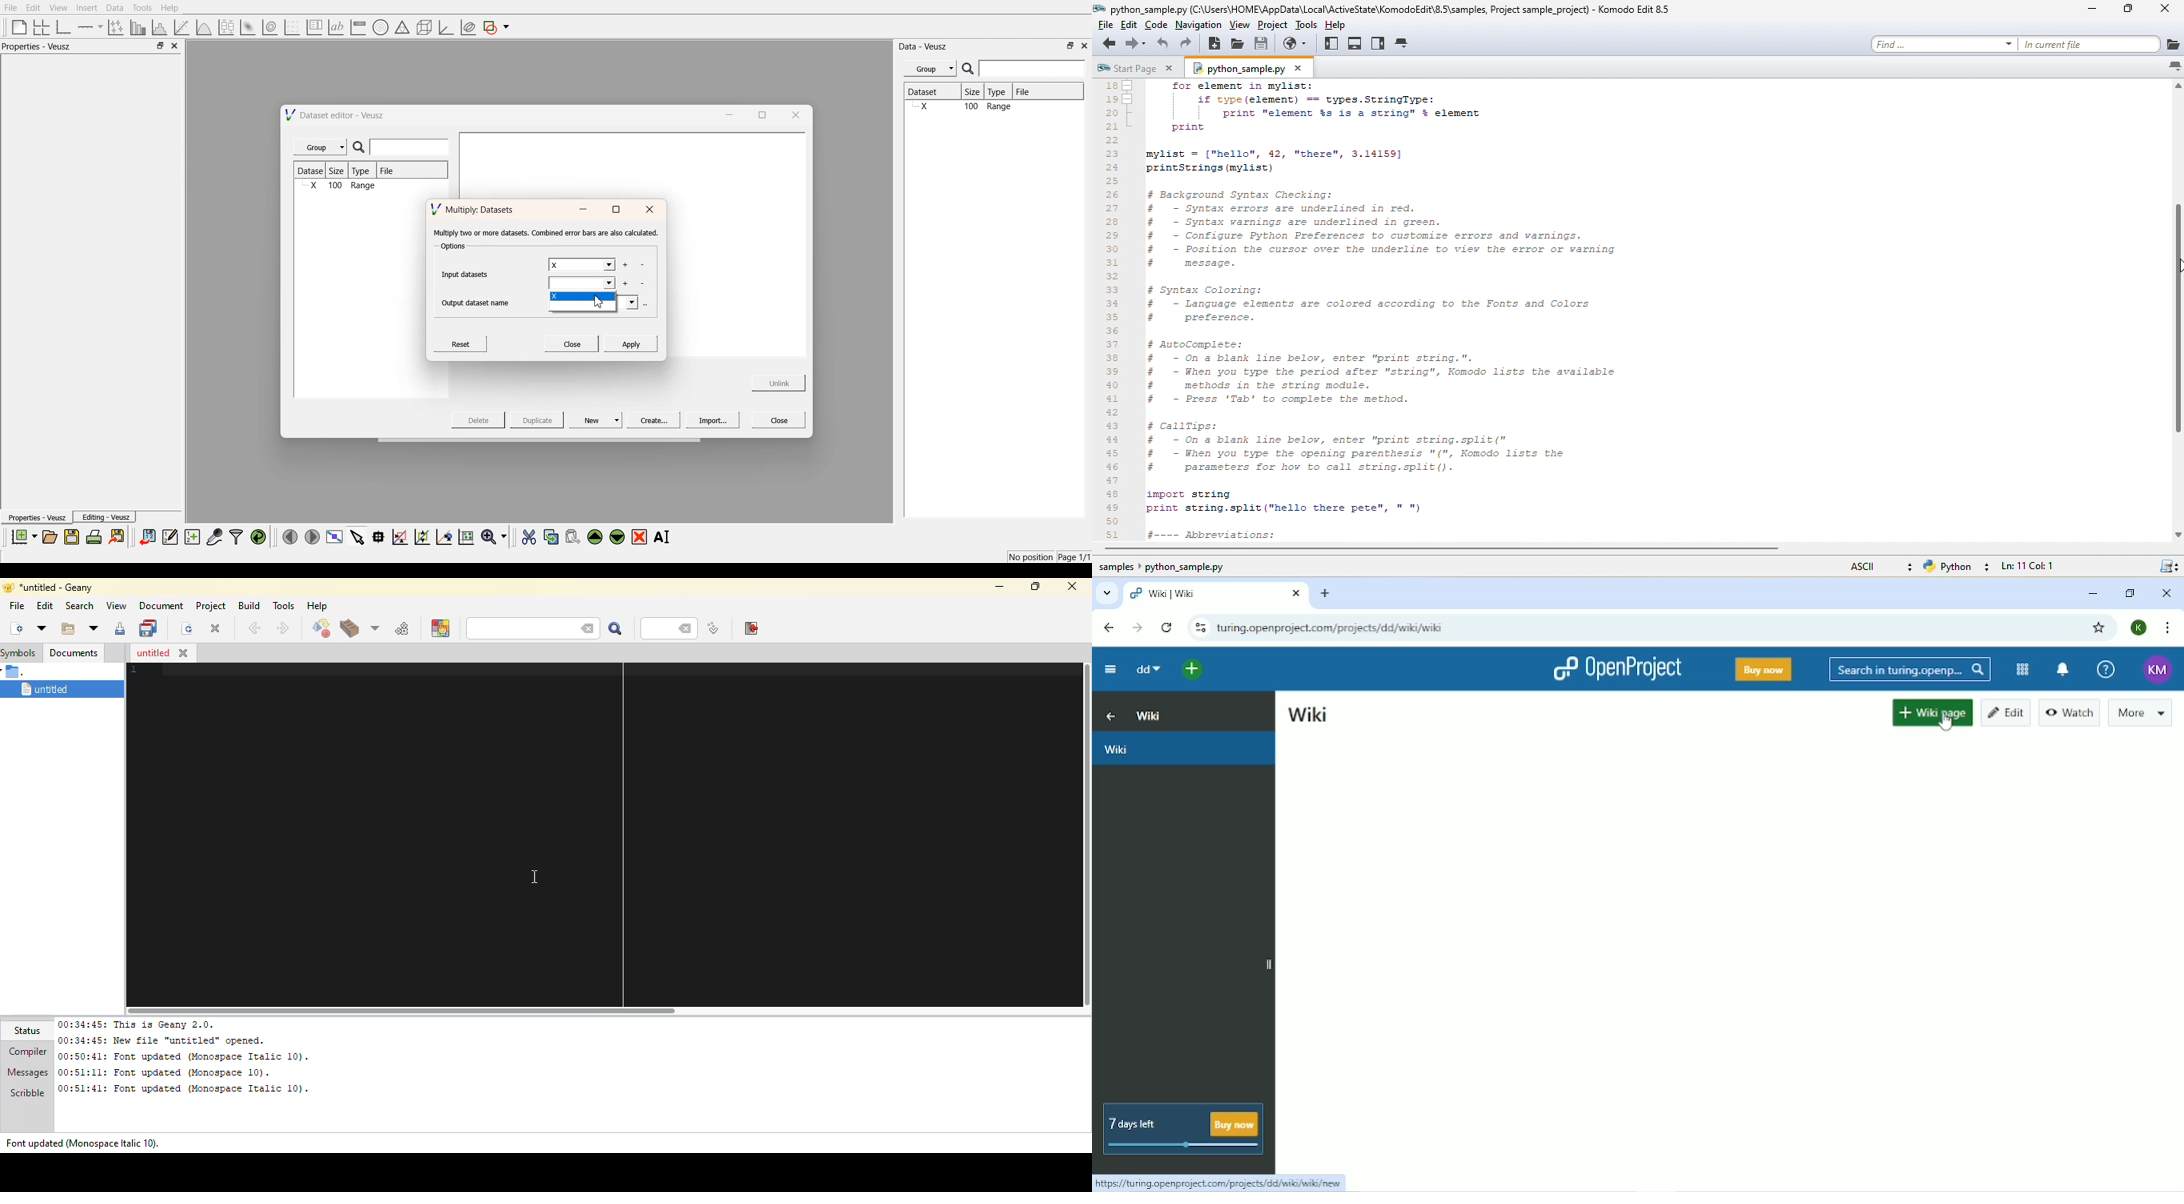  I want to click on polar graph, so click(380, 28).